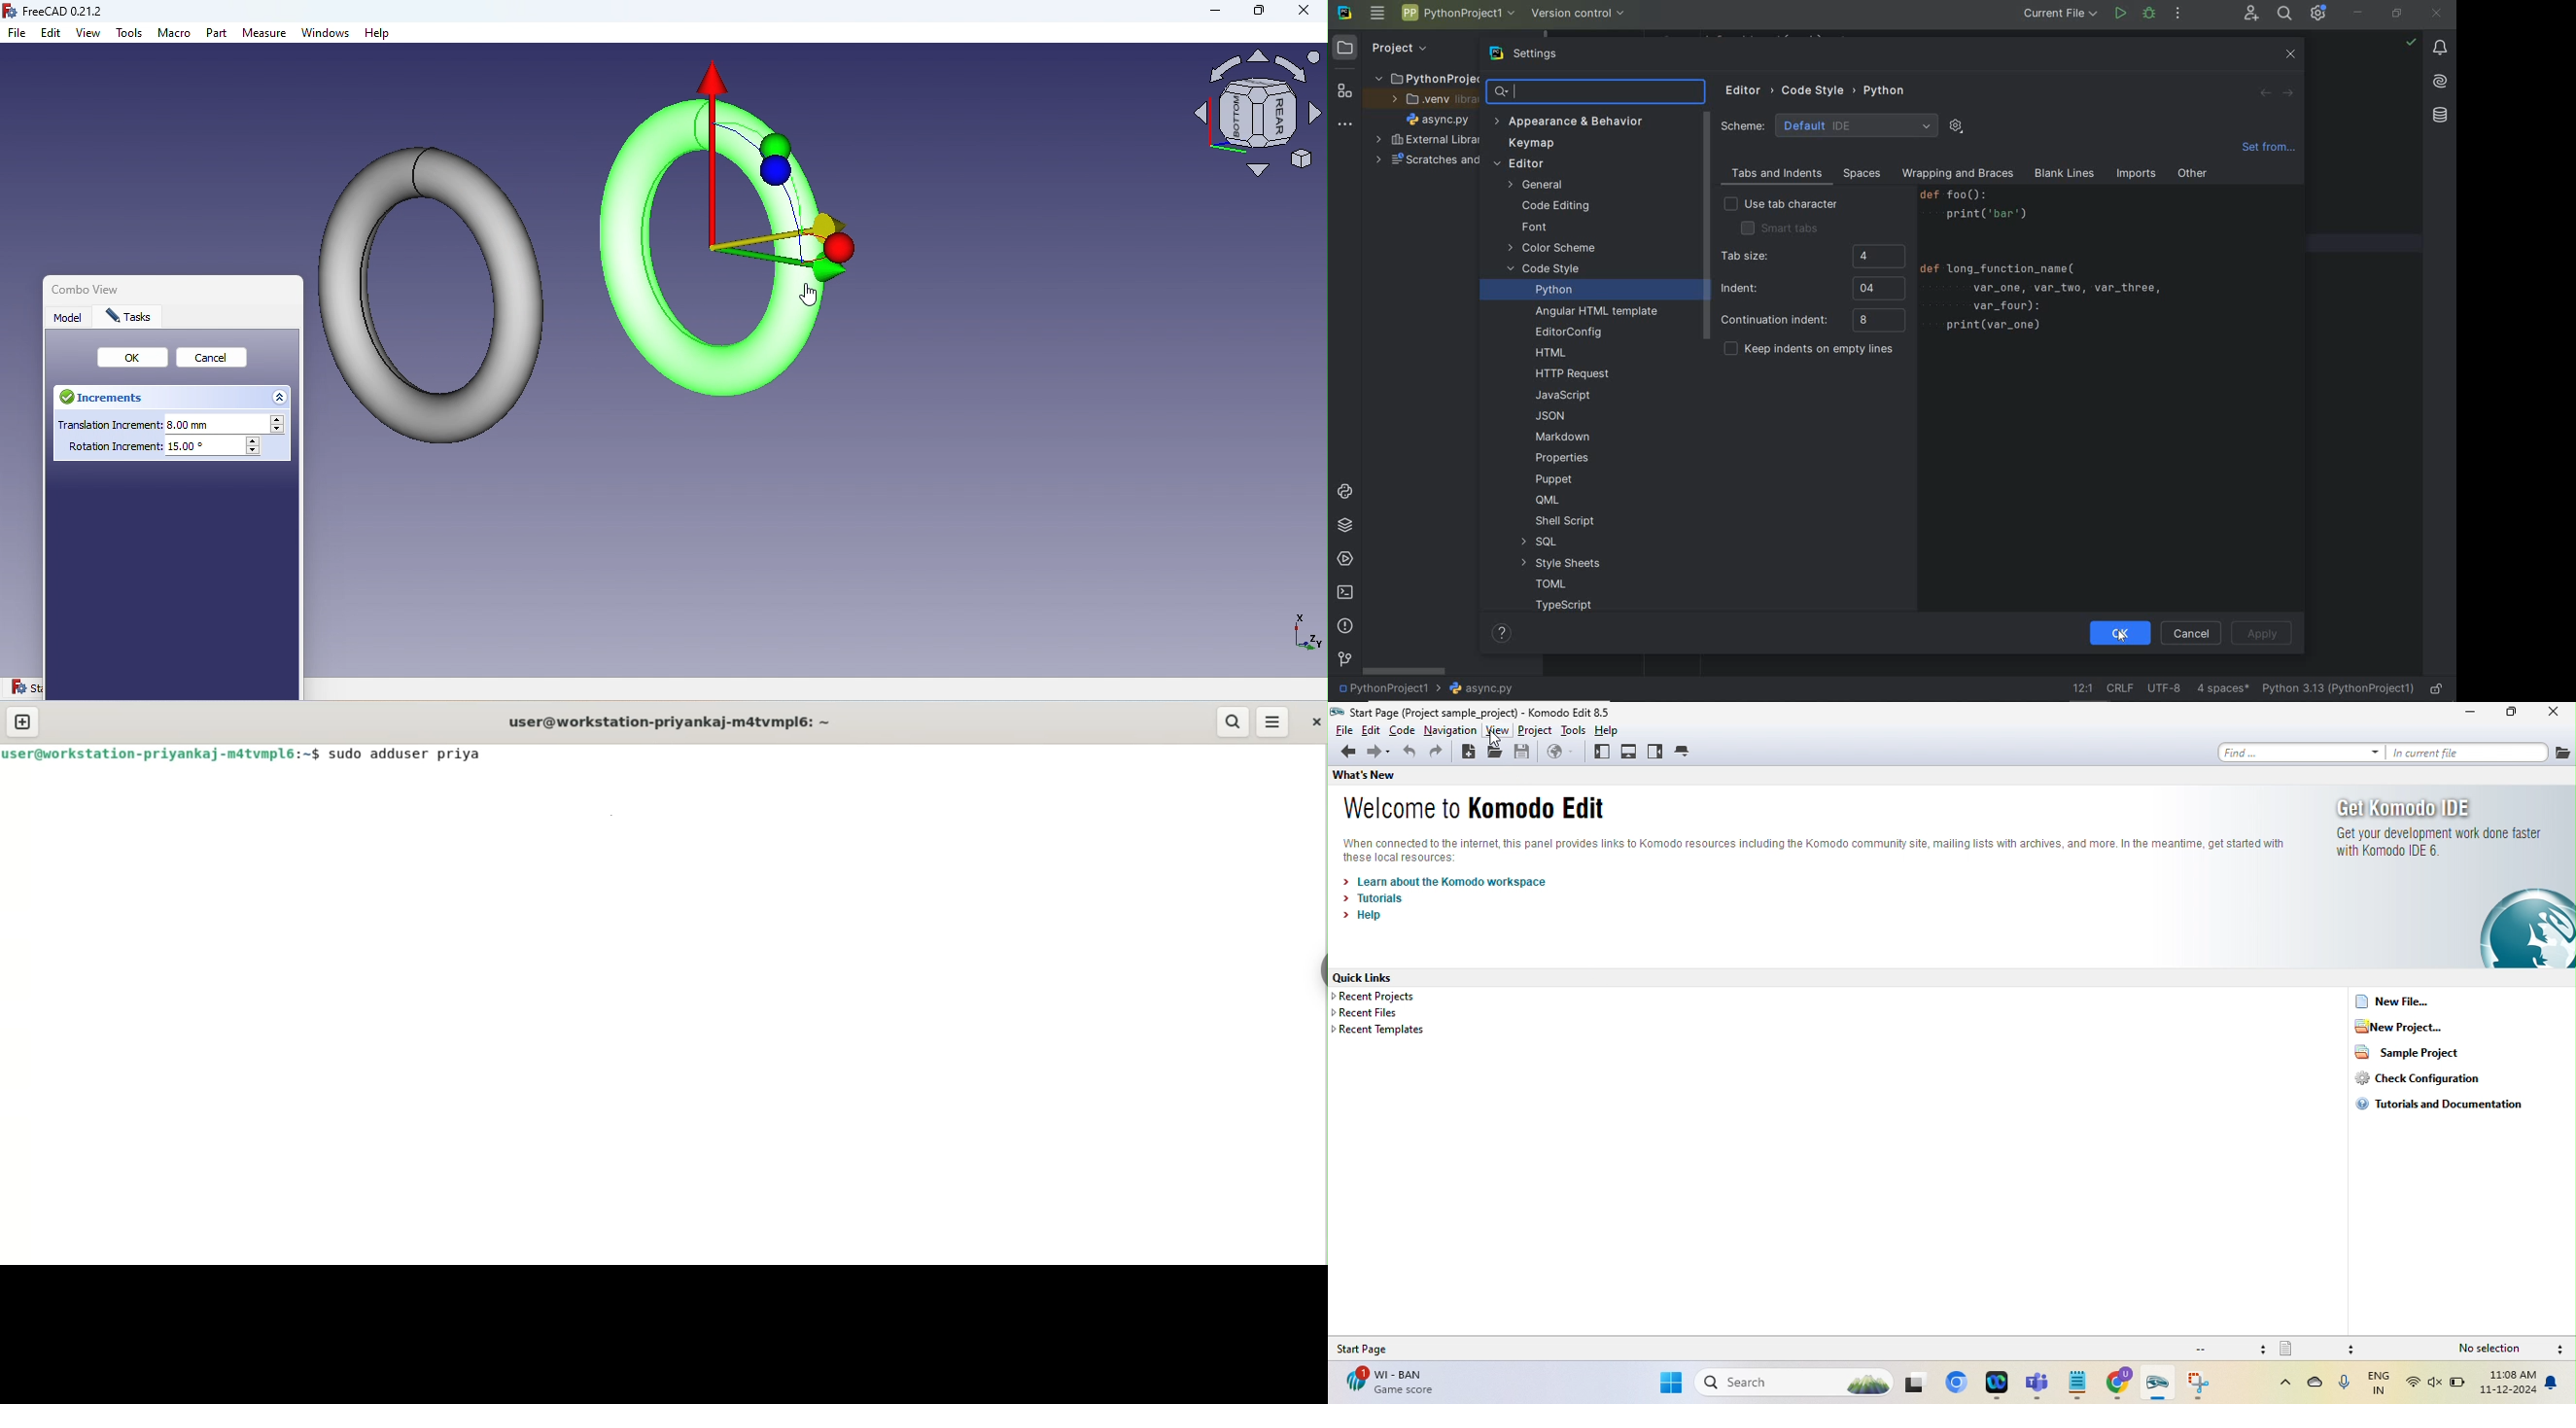 The width and height of the screenshot is (2576, 1428). Describe the element at coordinates (1556, 479) in the screenshot. I see `PUPPET` at that location.